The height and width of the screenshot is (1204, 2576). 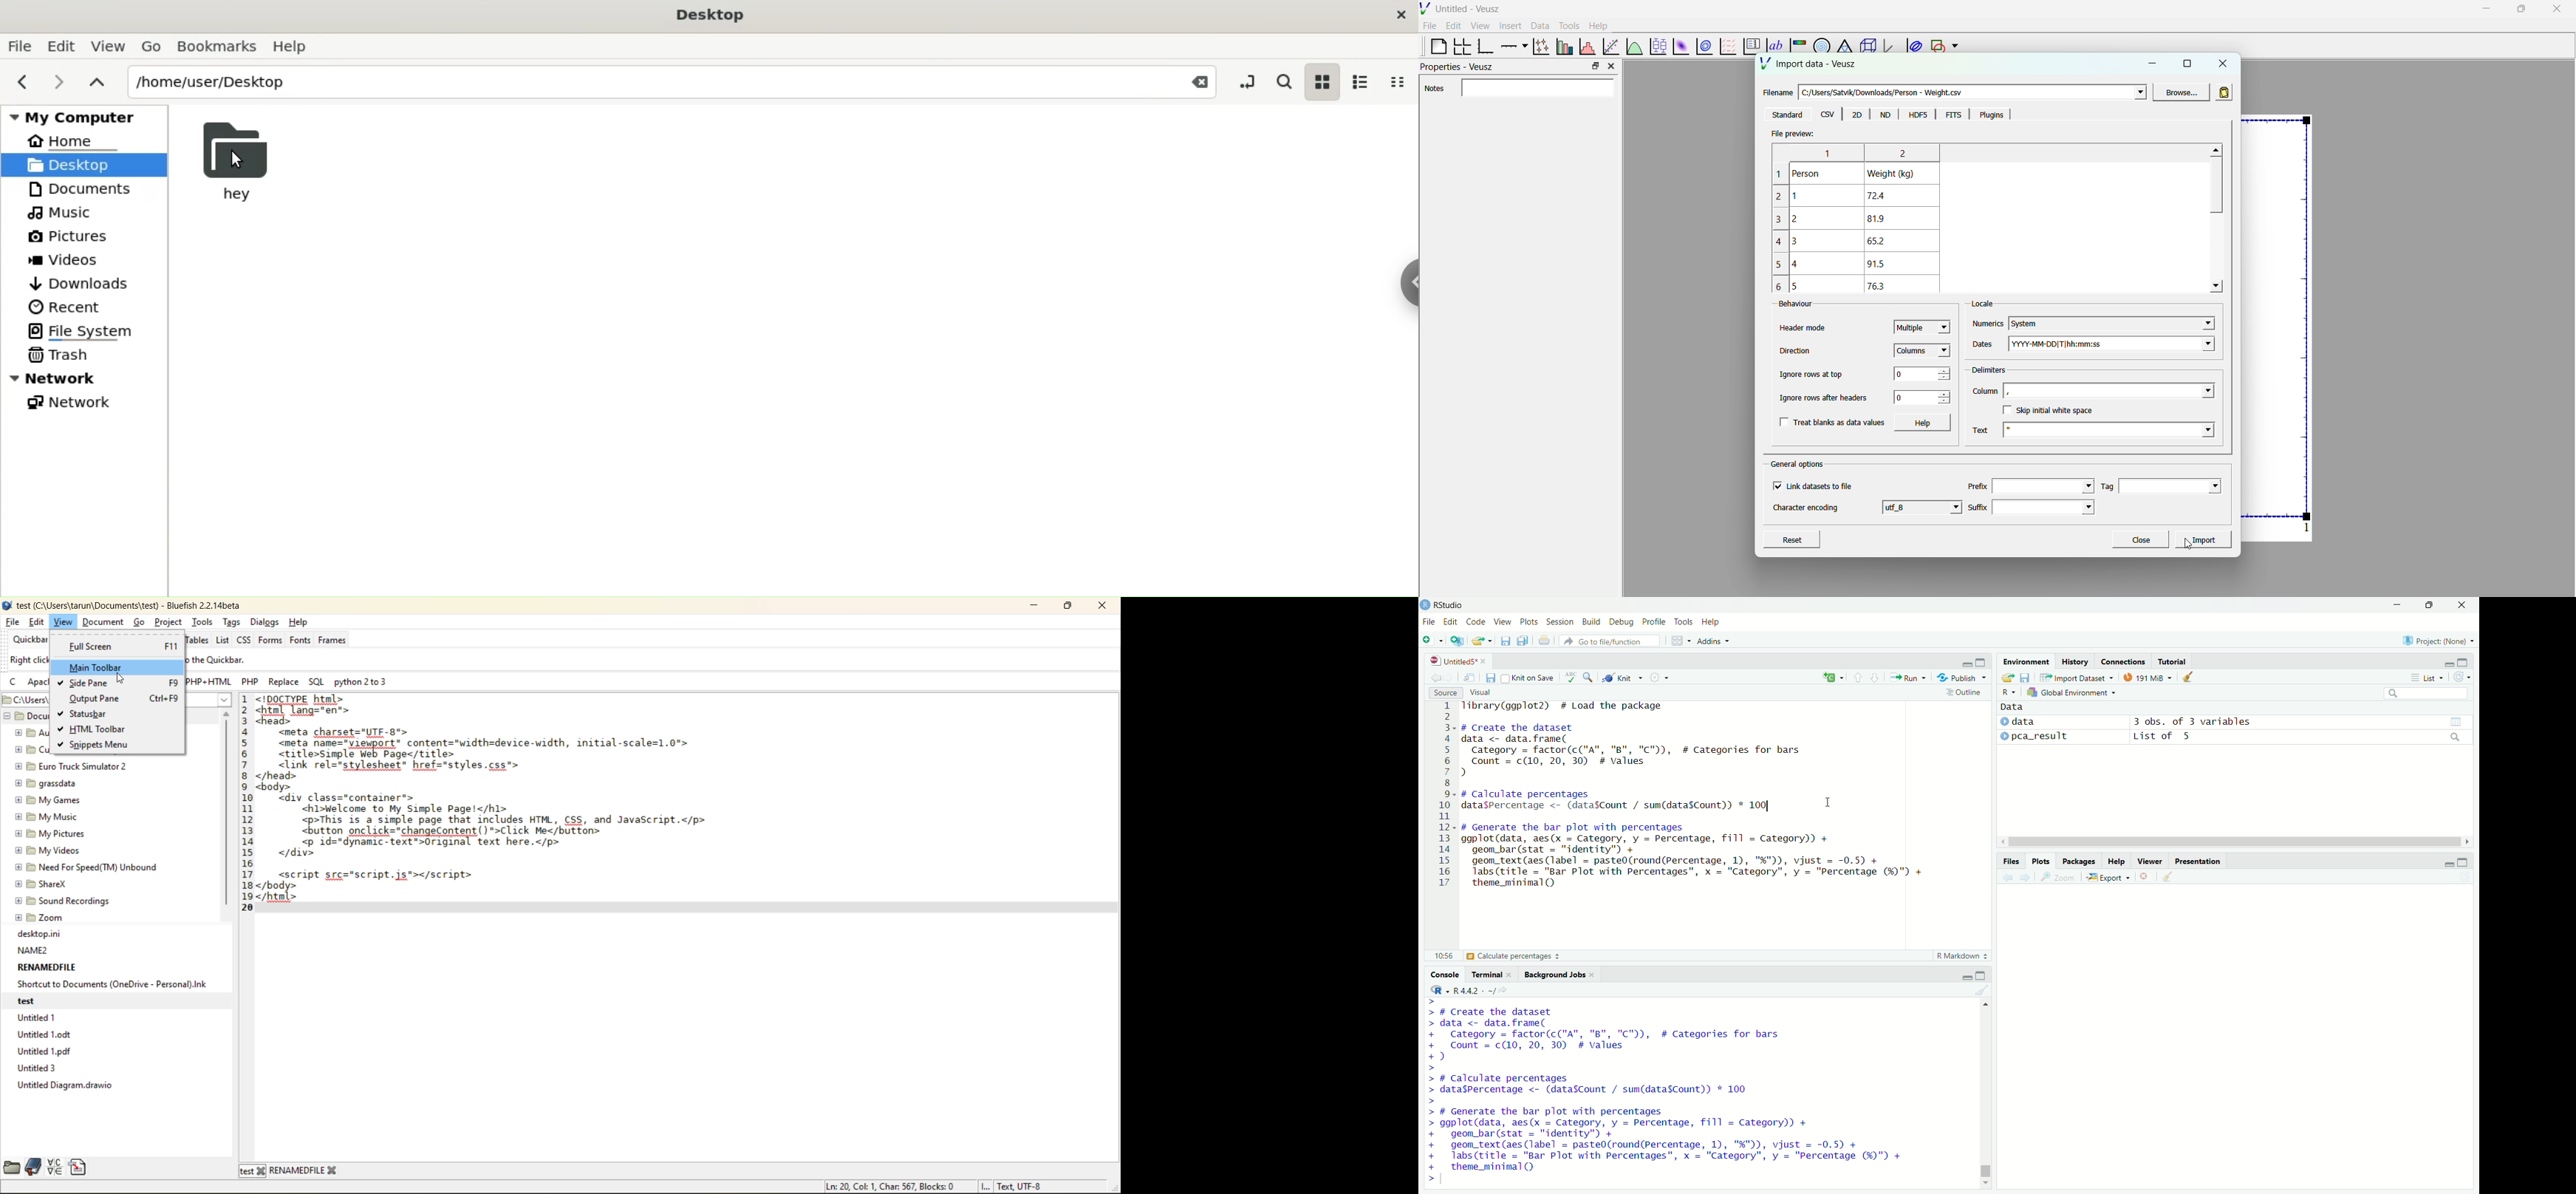 What do you see at coordinates (1959, 956) in the screenshot?
I see `R markdown` at bounding box center [1959, 956].